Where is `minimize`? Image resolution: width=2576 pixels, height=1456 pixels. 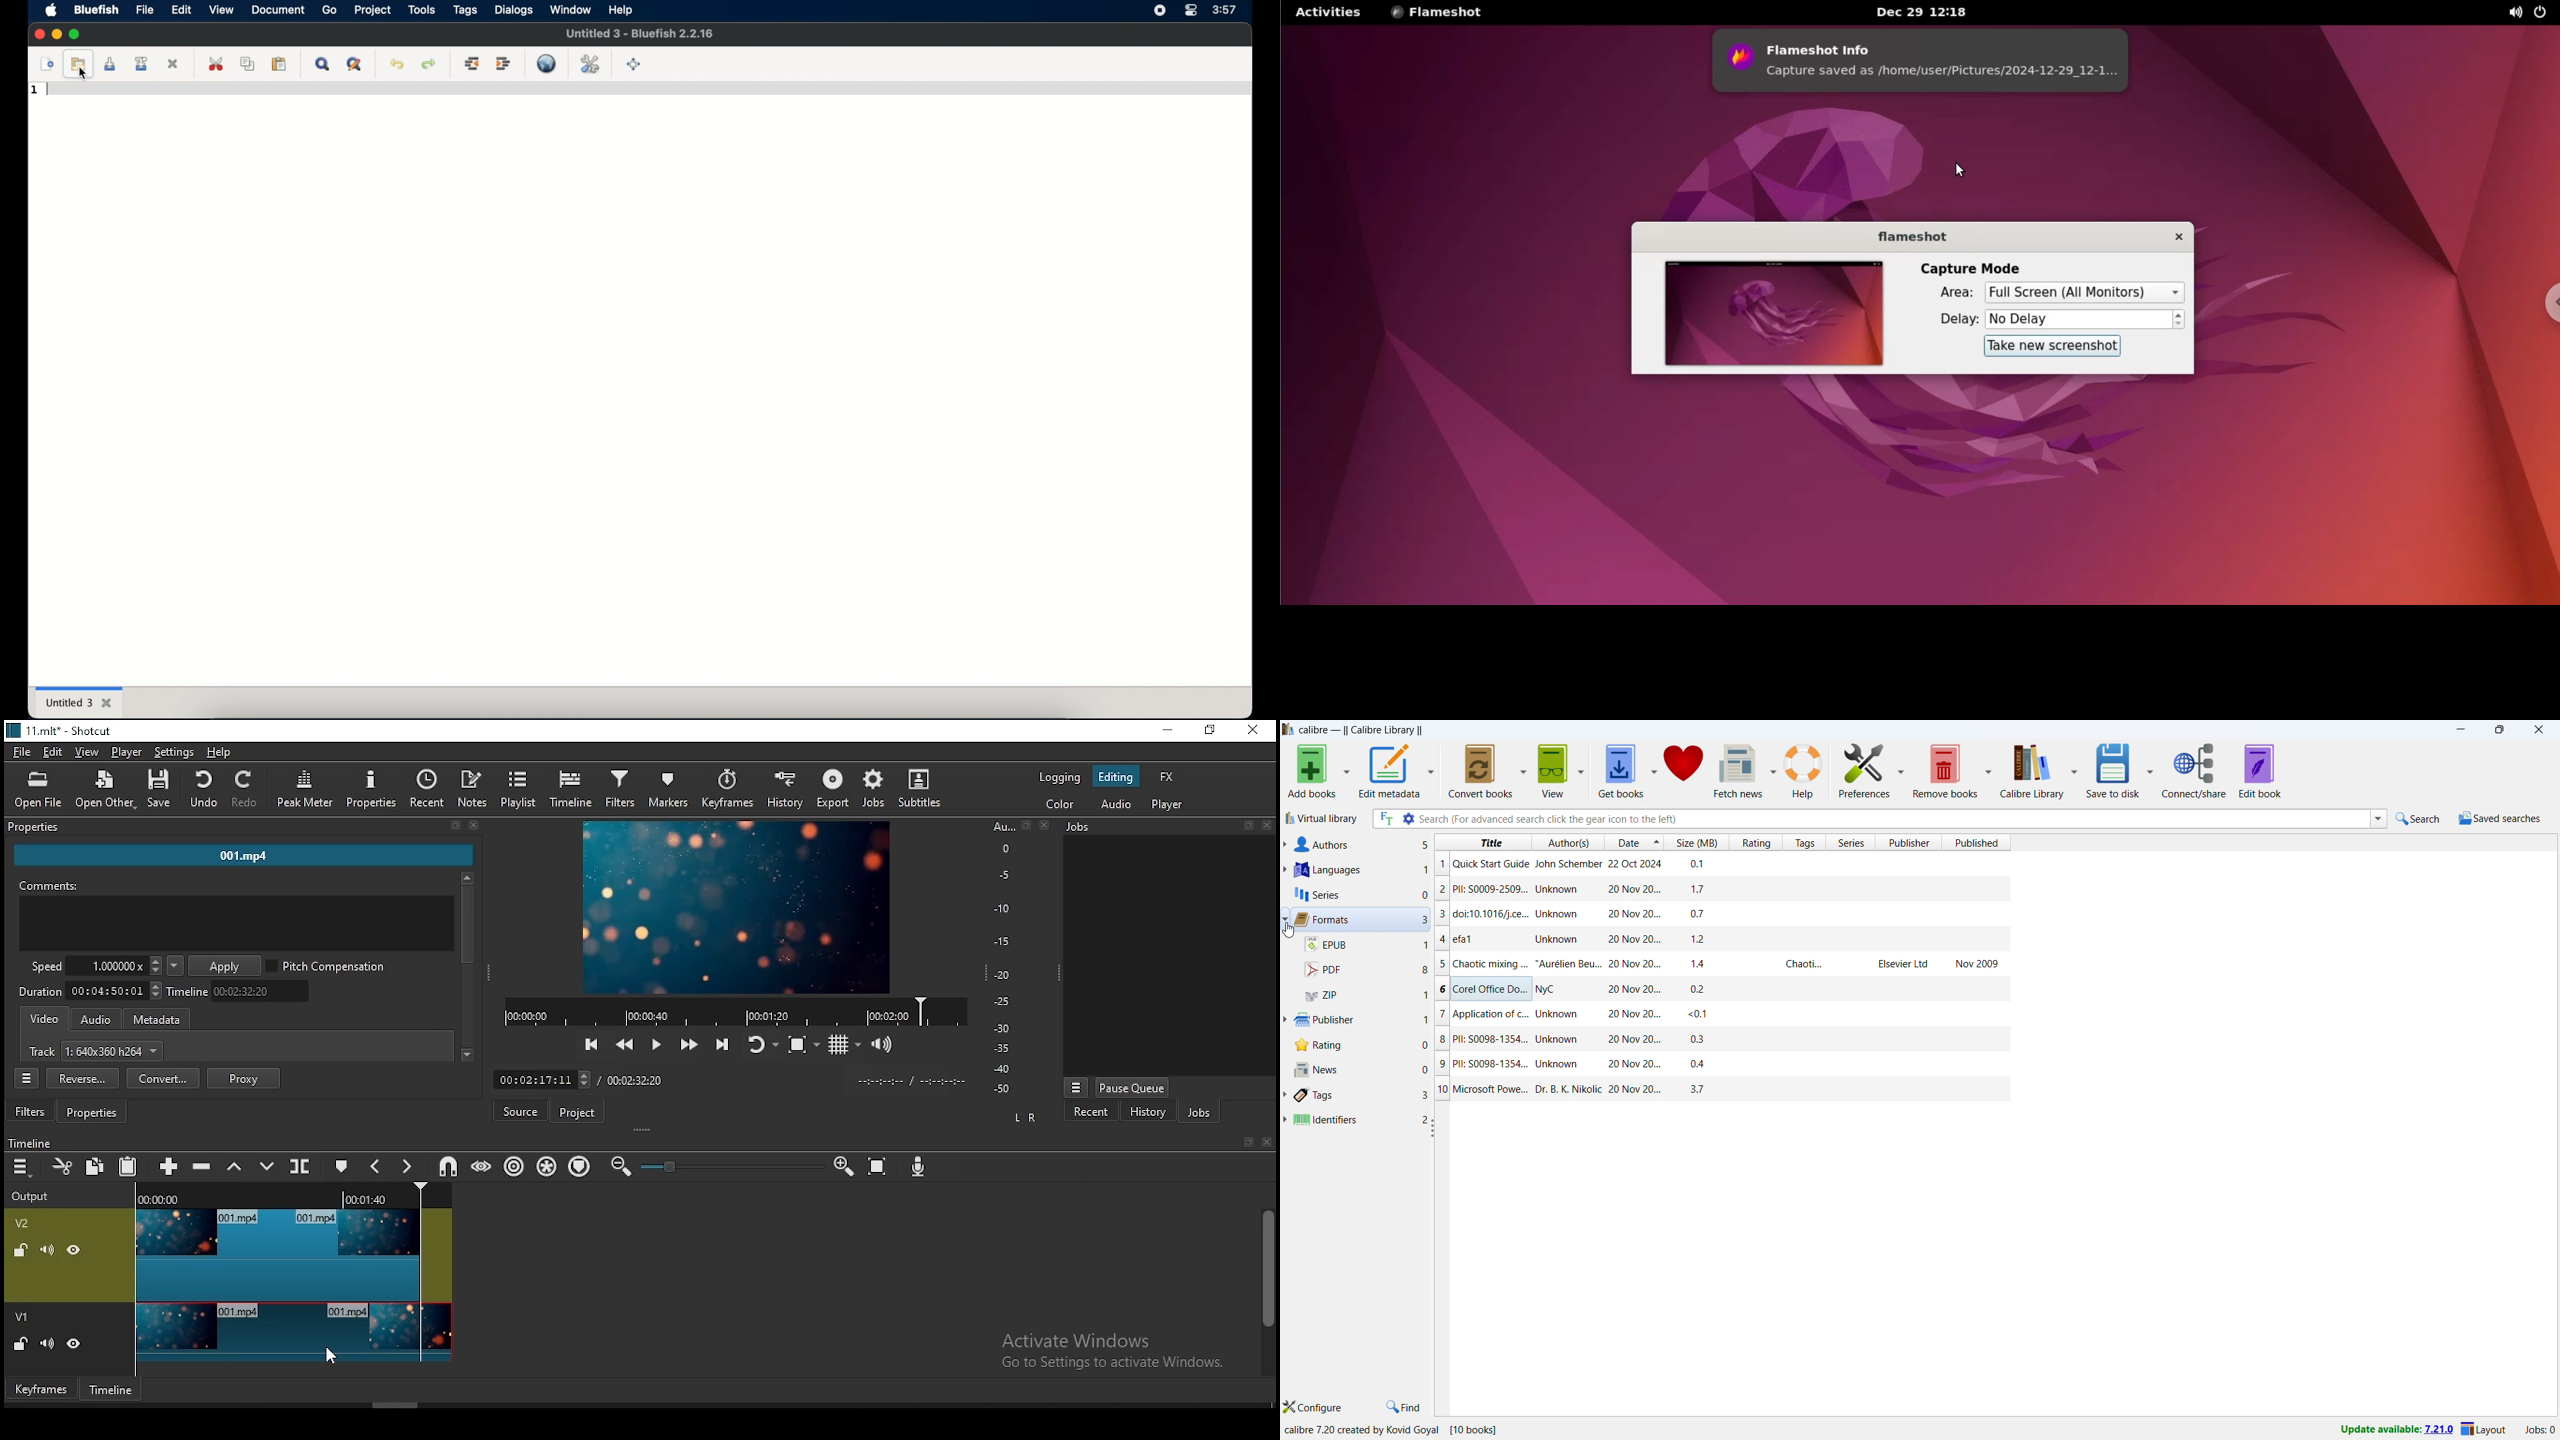
minimize is located at coordinates (2461, 729).